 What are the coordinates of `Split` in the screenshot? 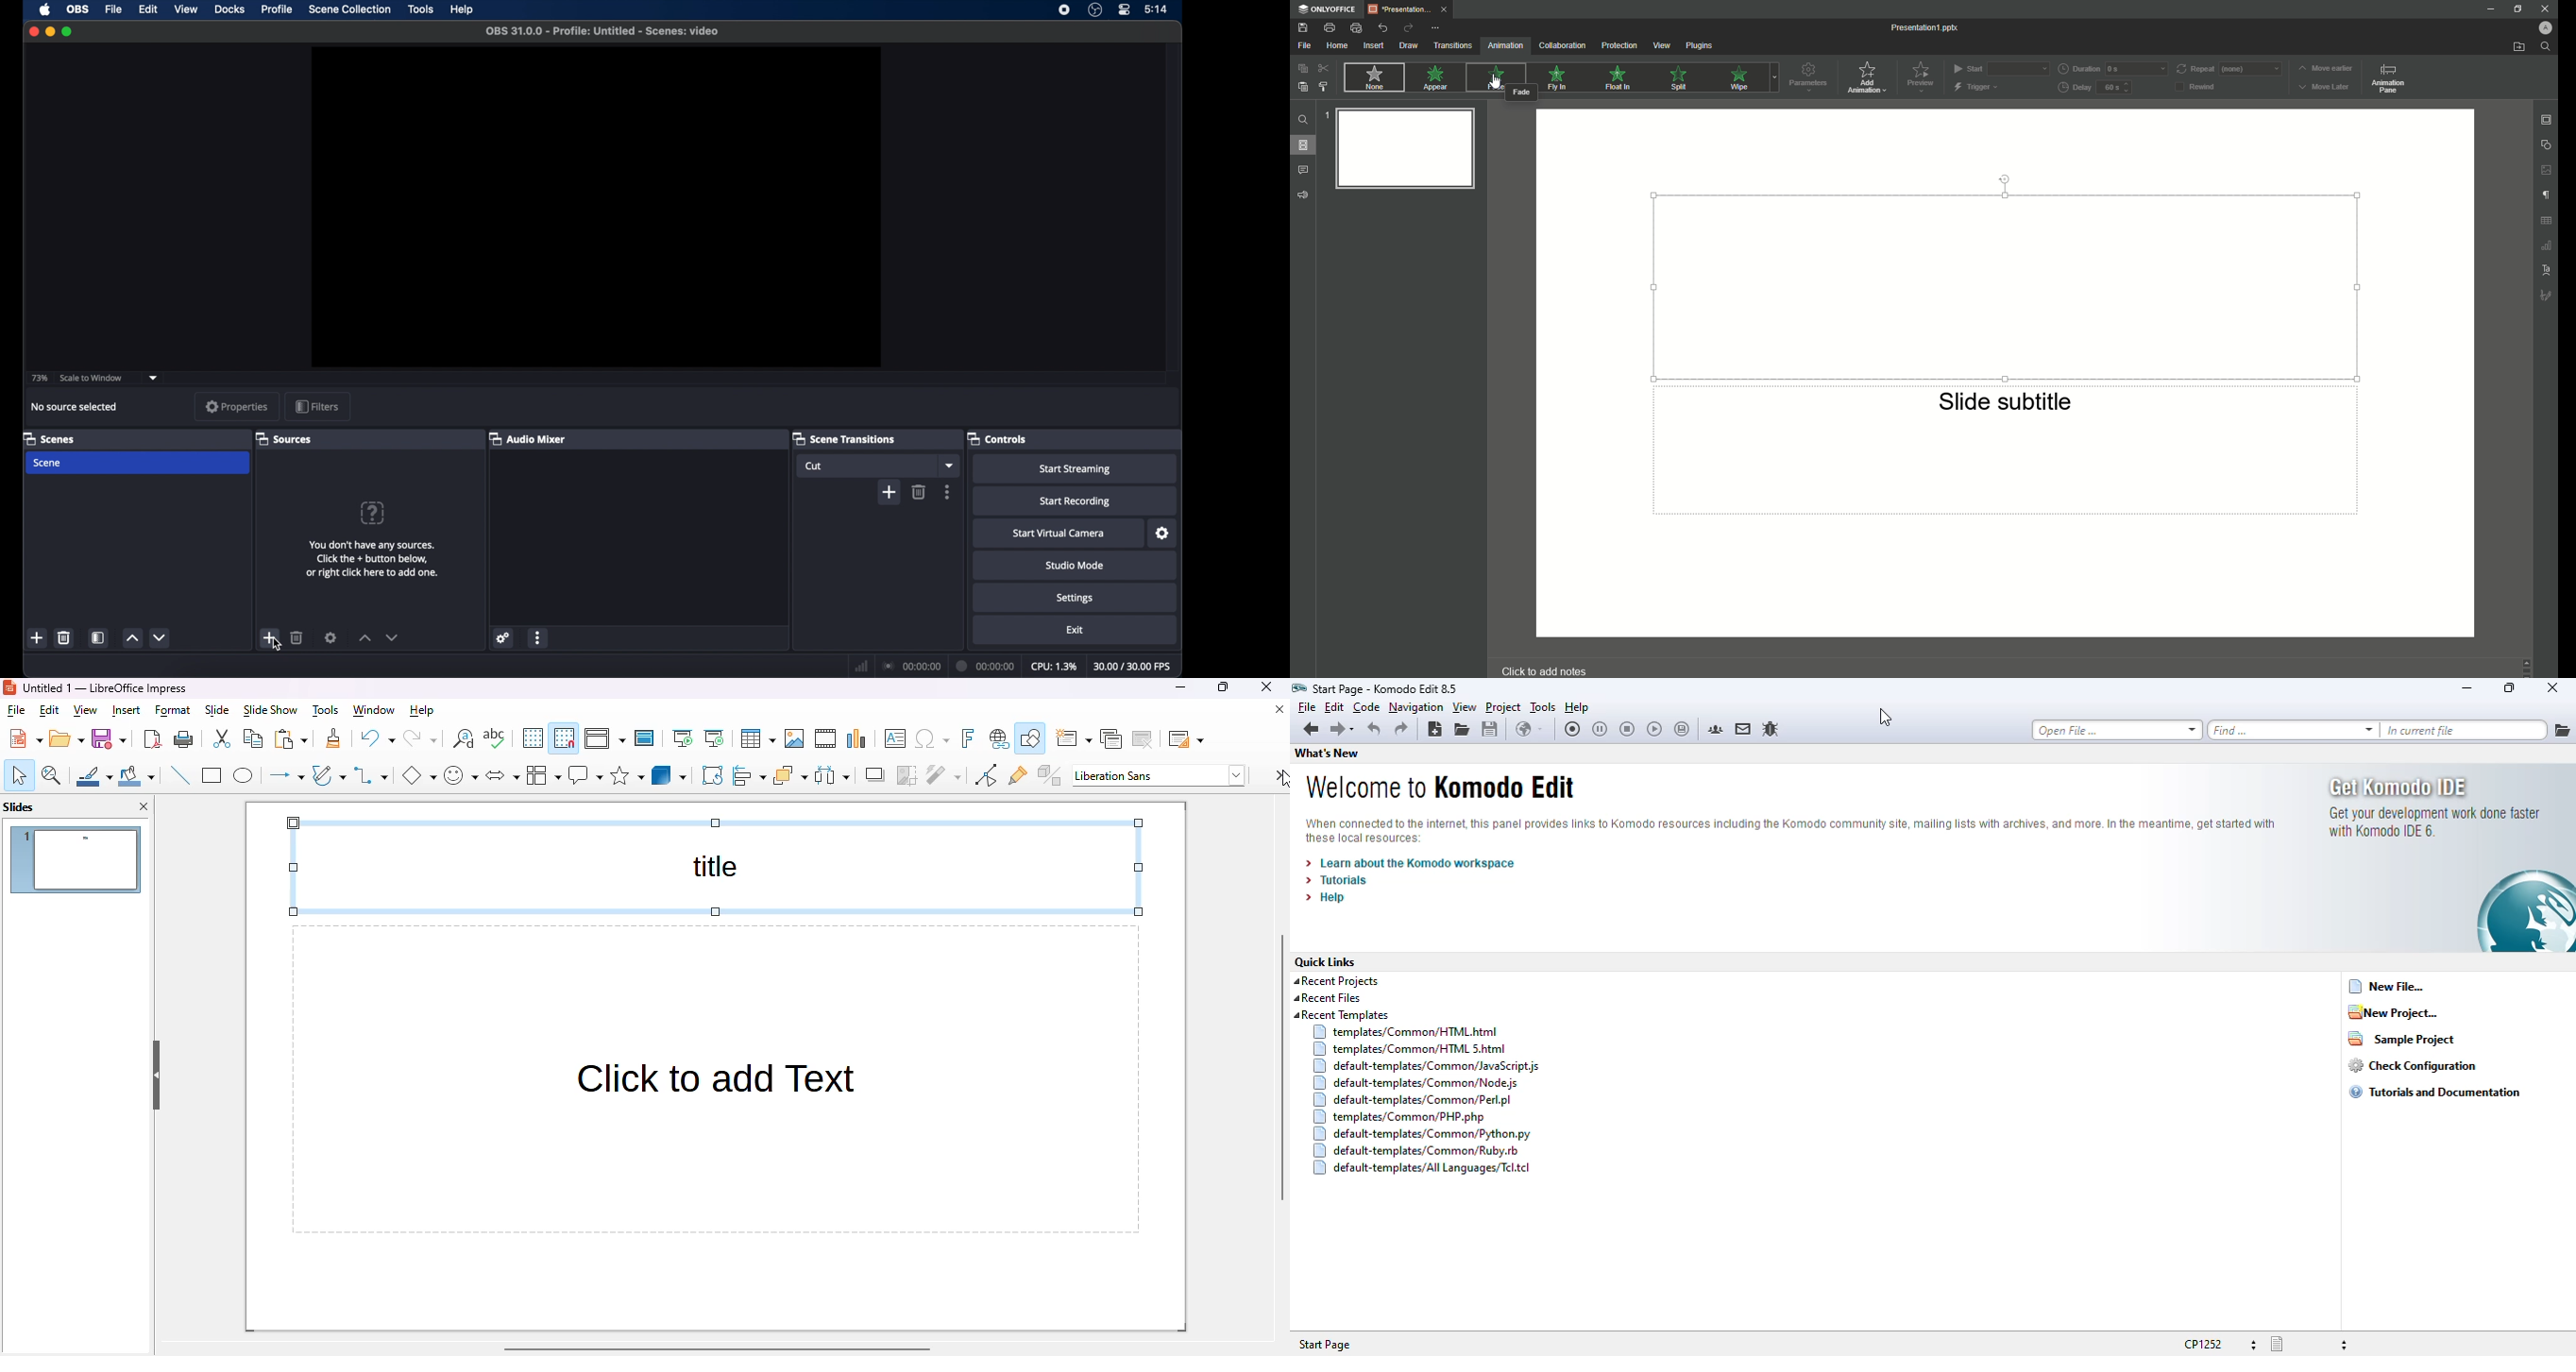 It's located at (1683, 77).